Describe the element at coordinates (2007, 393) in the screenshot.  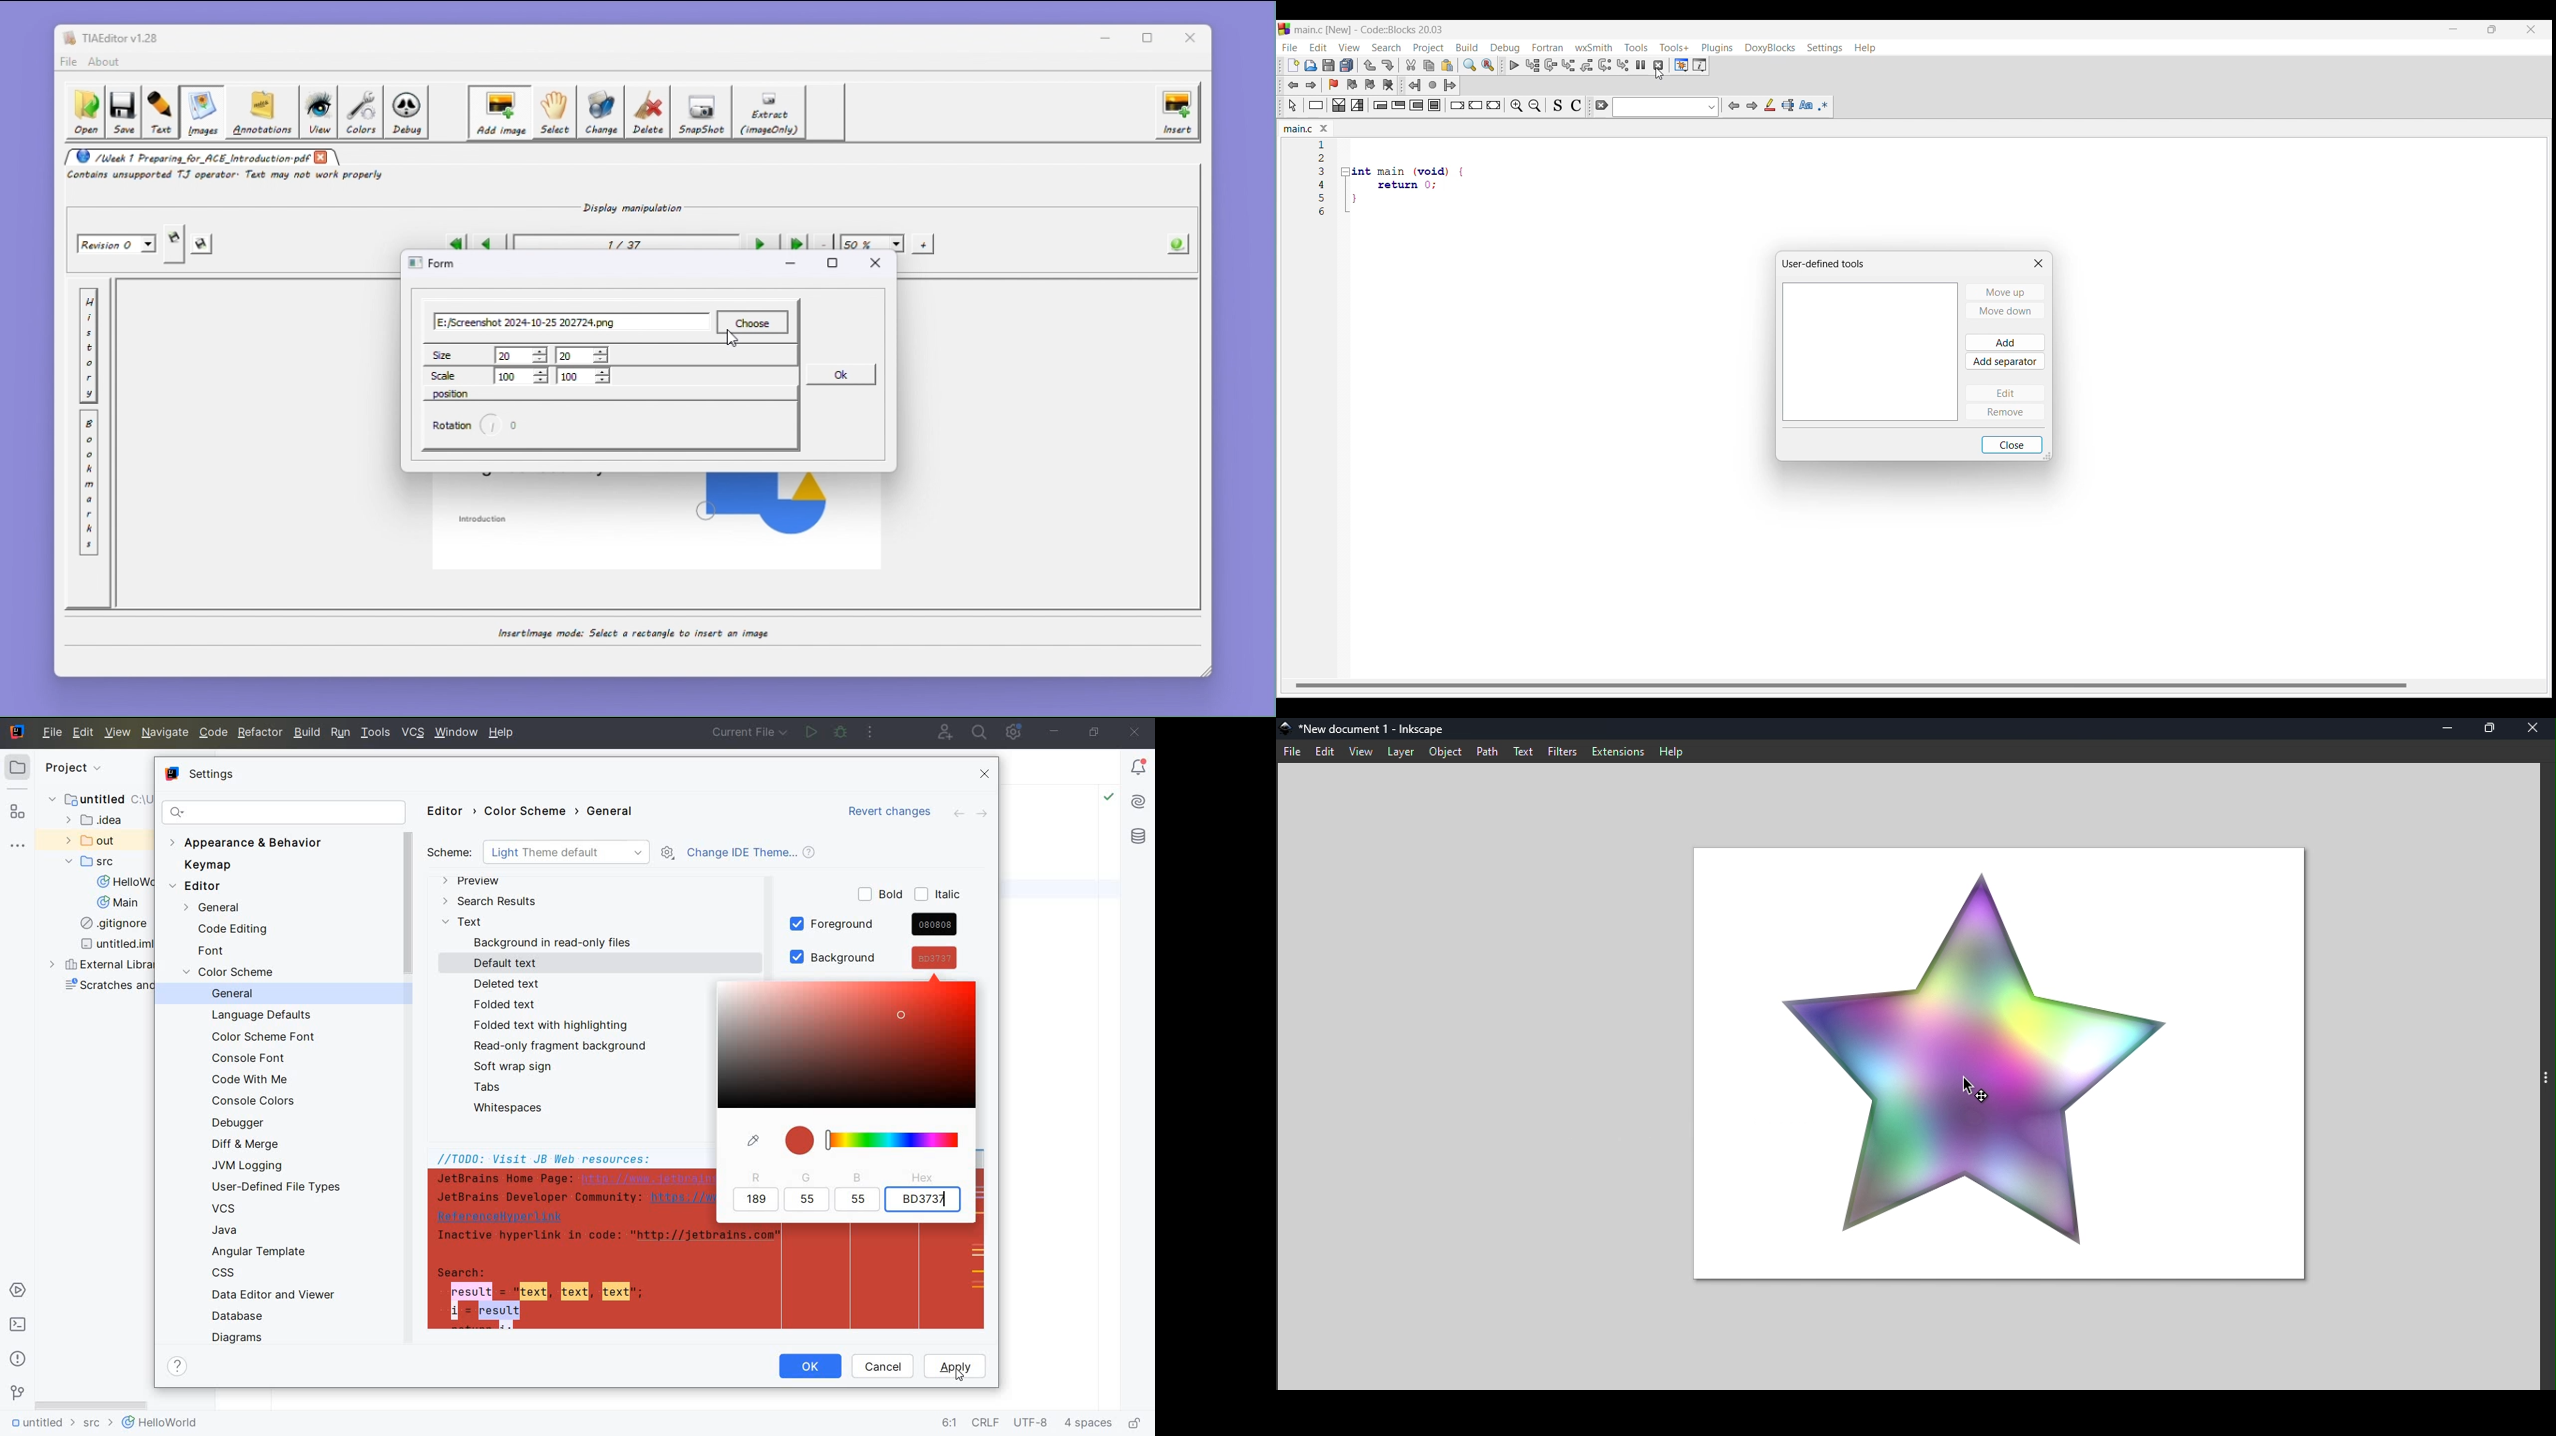
I see `Edit` at that location.